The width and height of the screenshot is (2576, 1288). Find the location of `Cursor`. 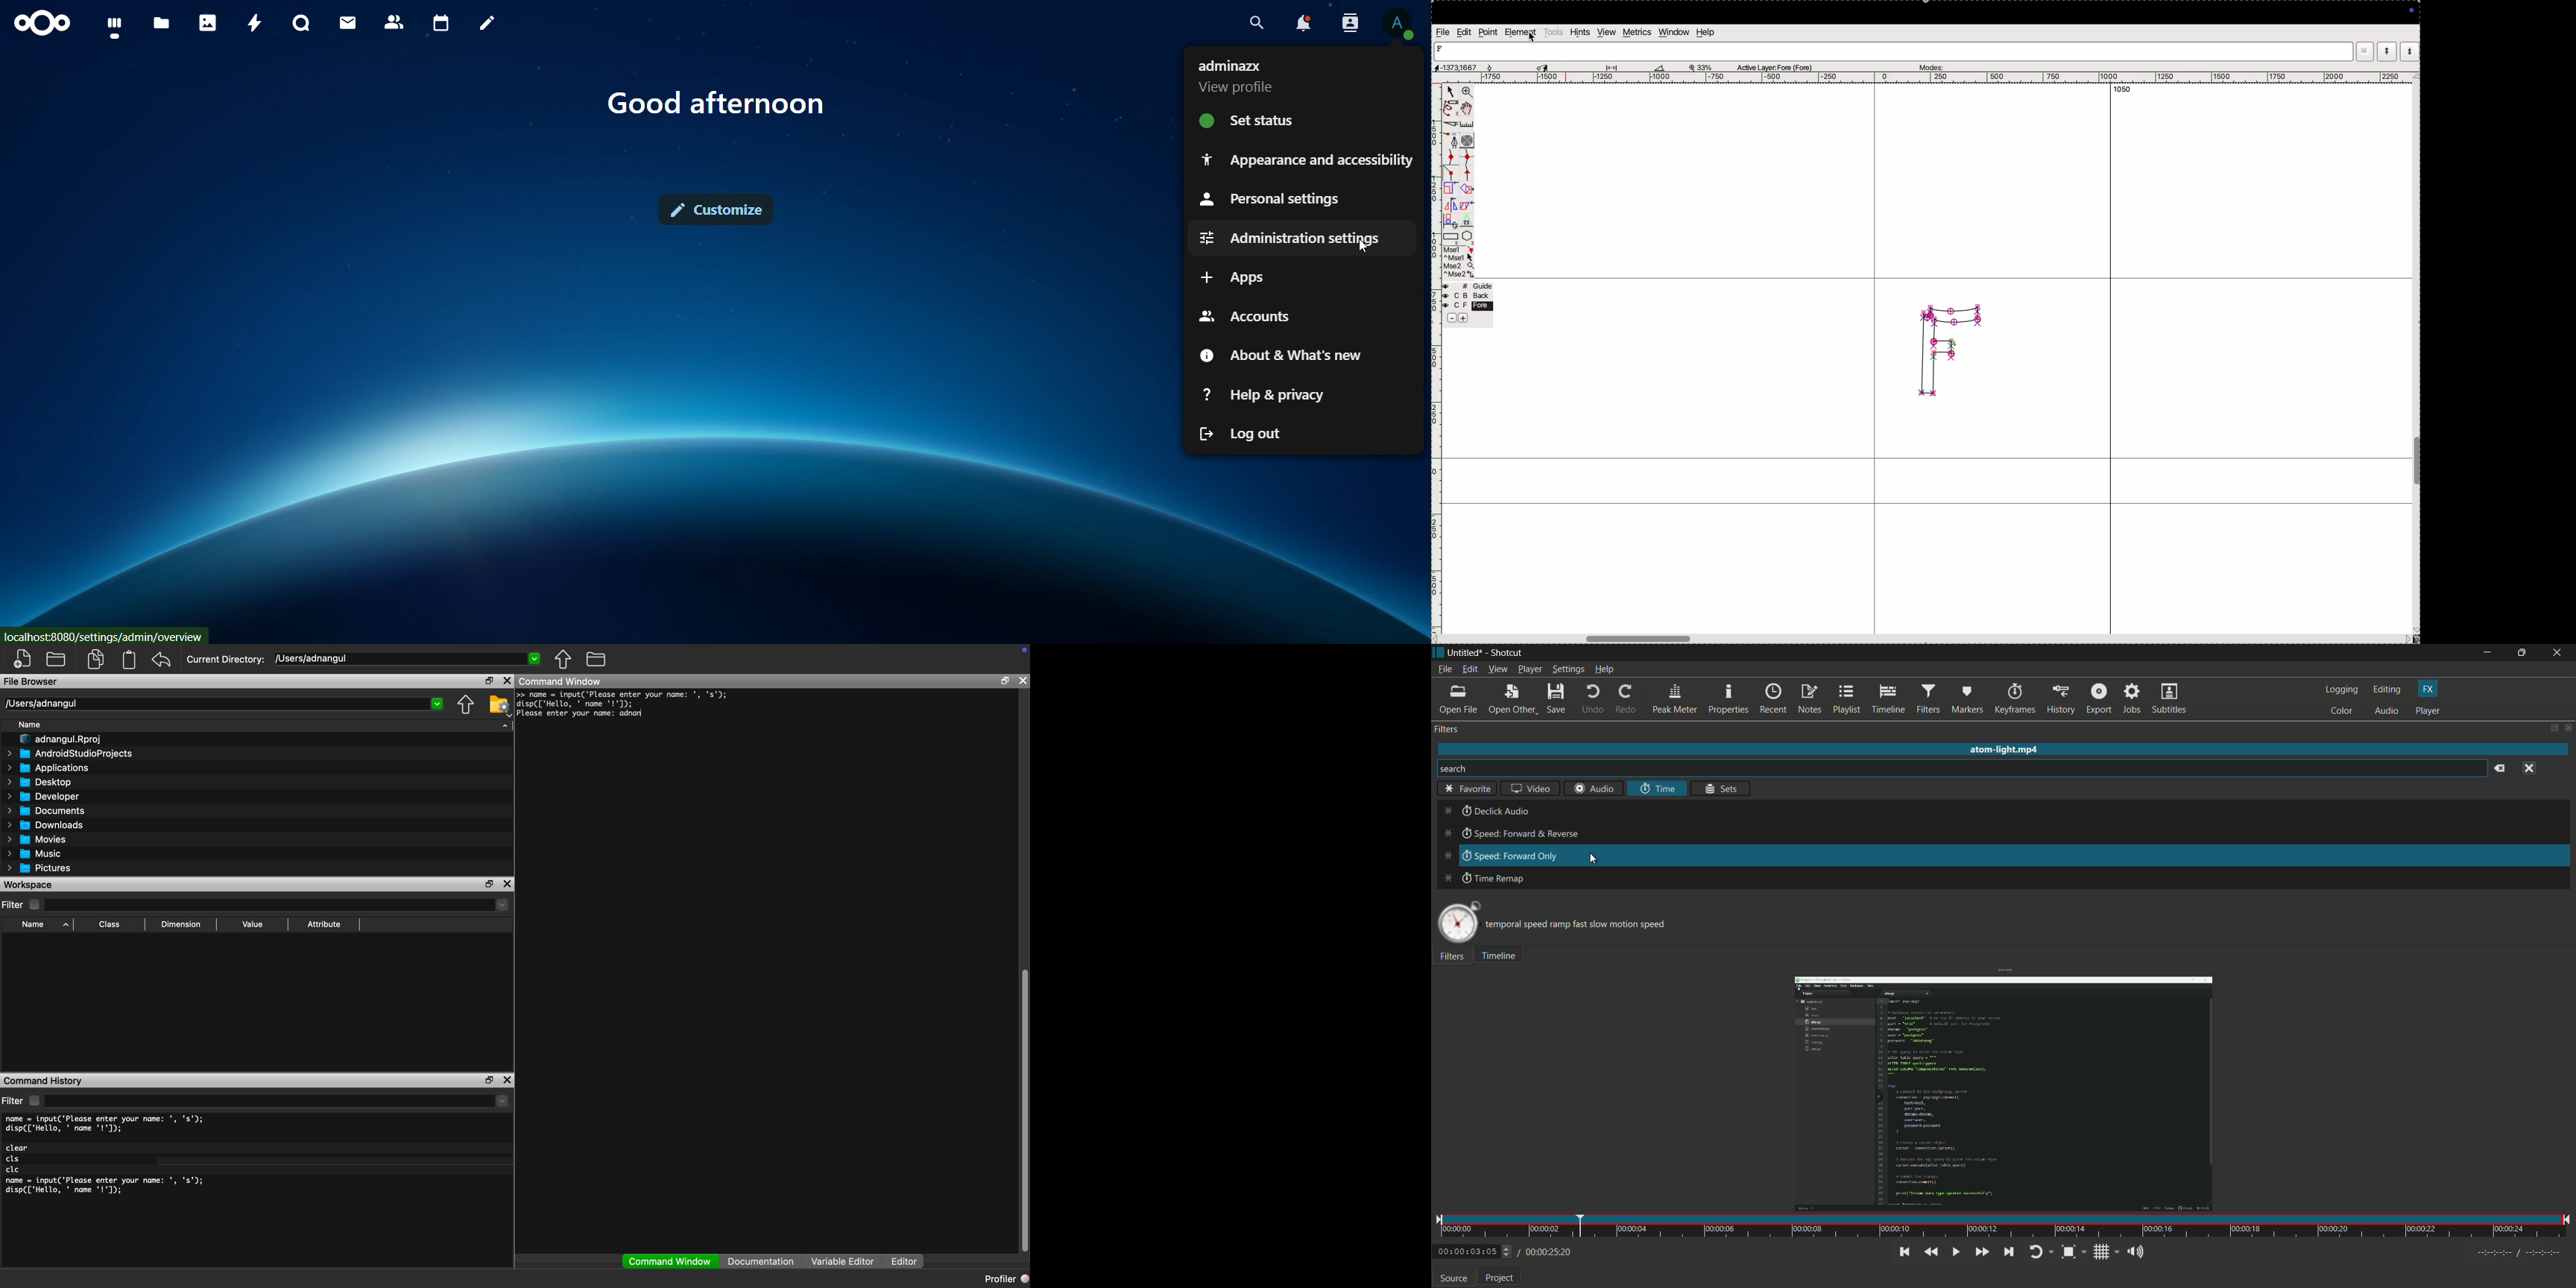

Cursor is located at coordinates (1366, 249).